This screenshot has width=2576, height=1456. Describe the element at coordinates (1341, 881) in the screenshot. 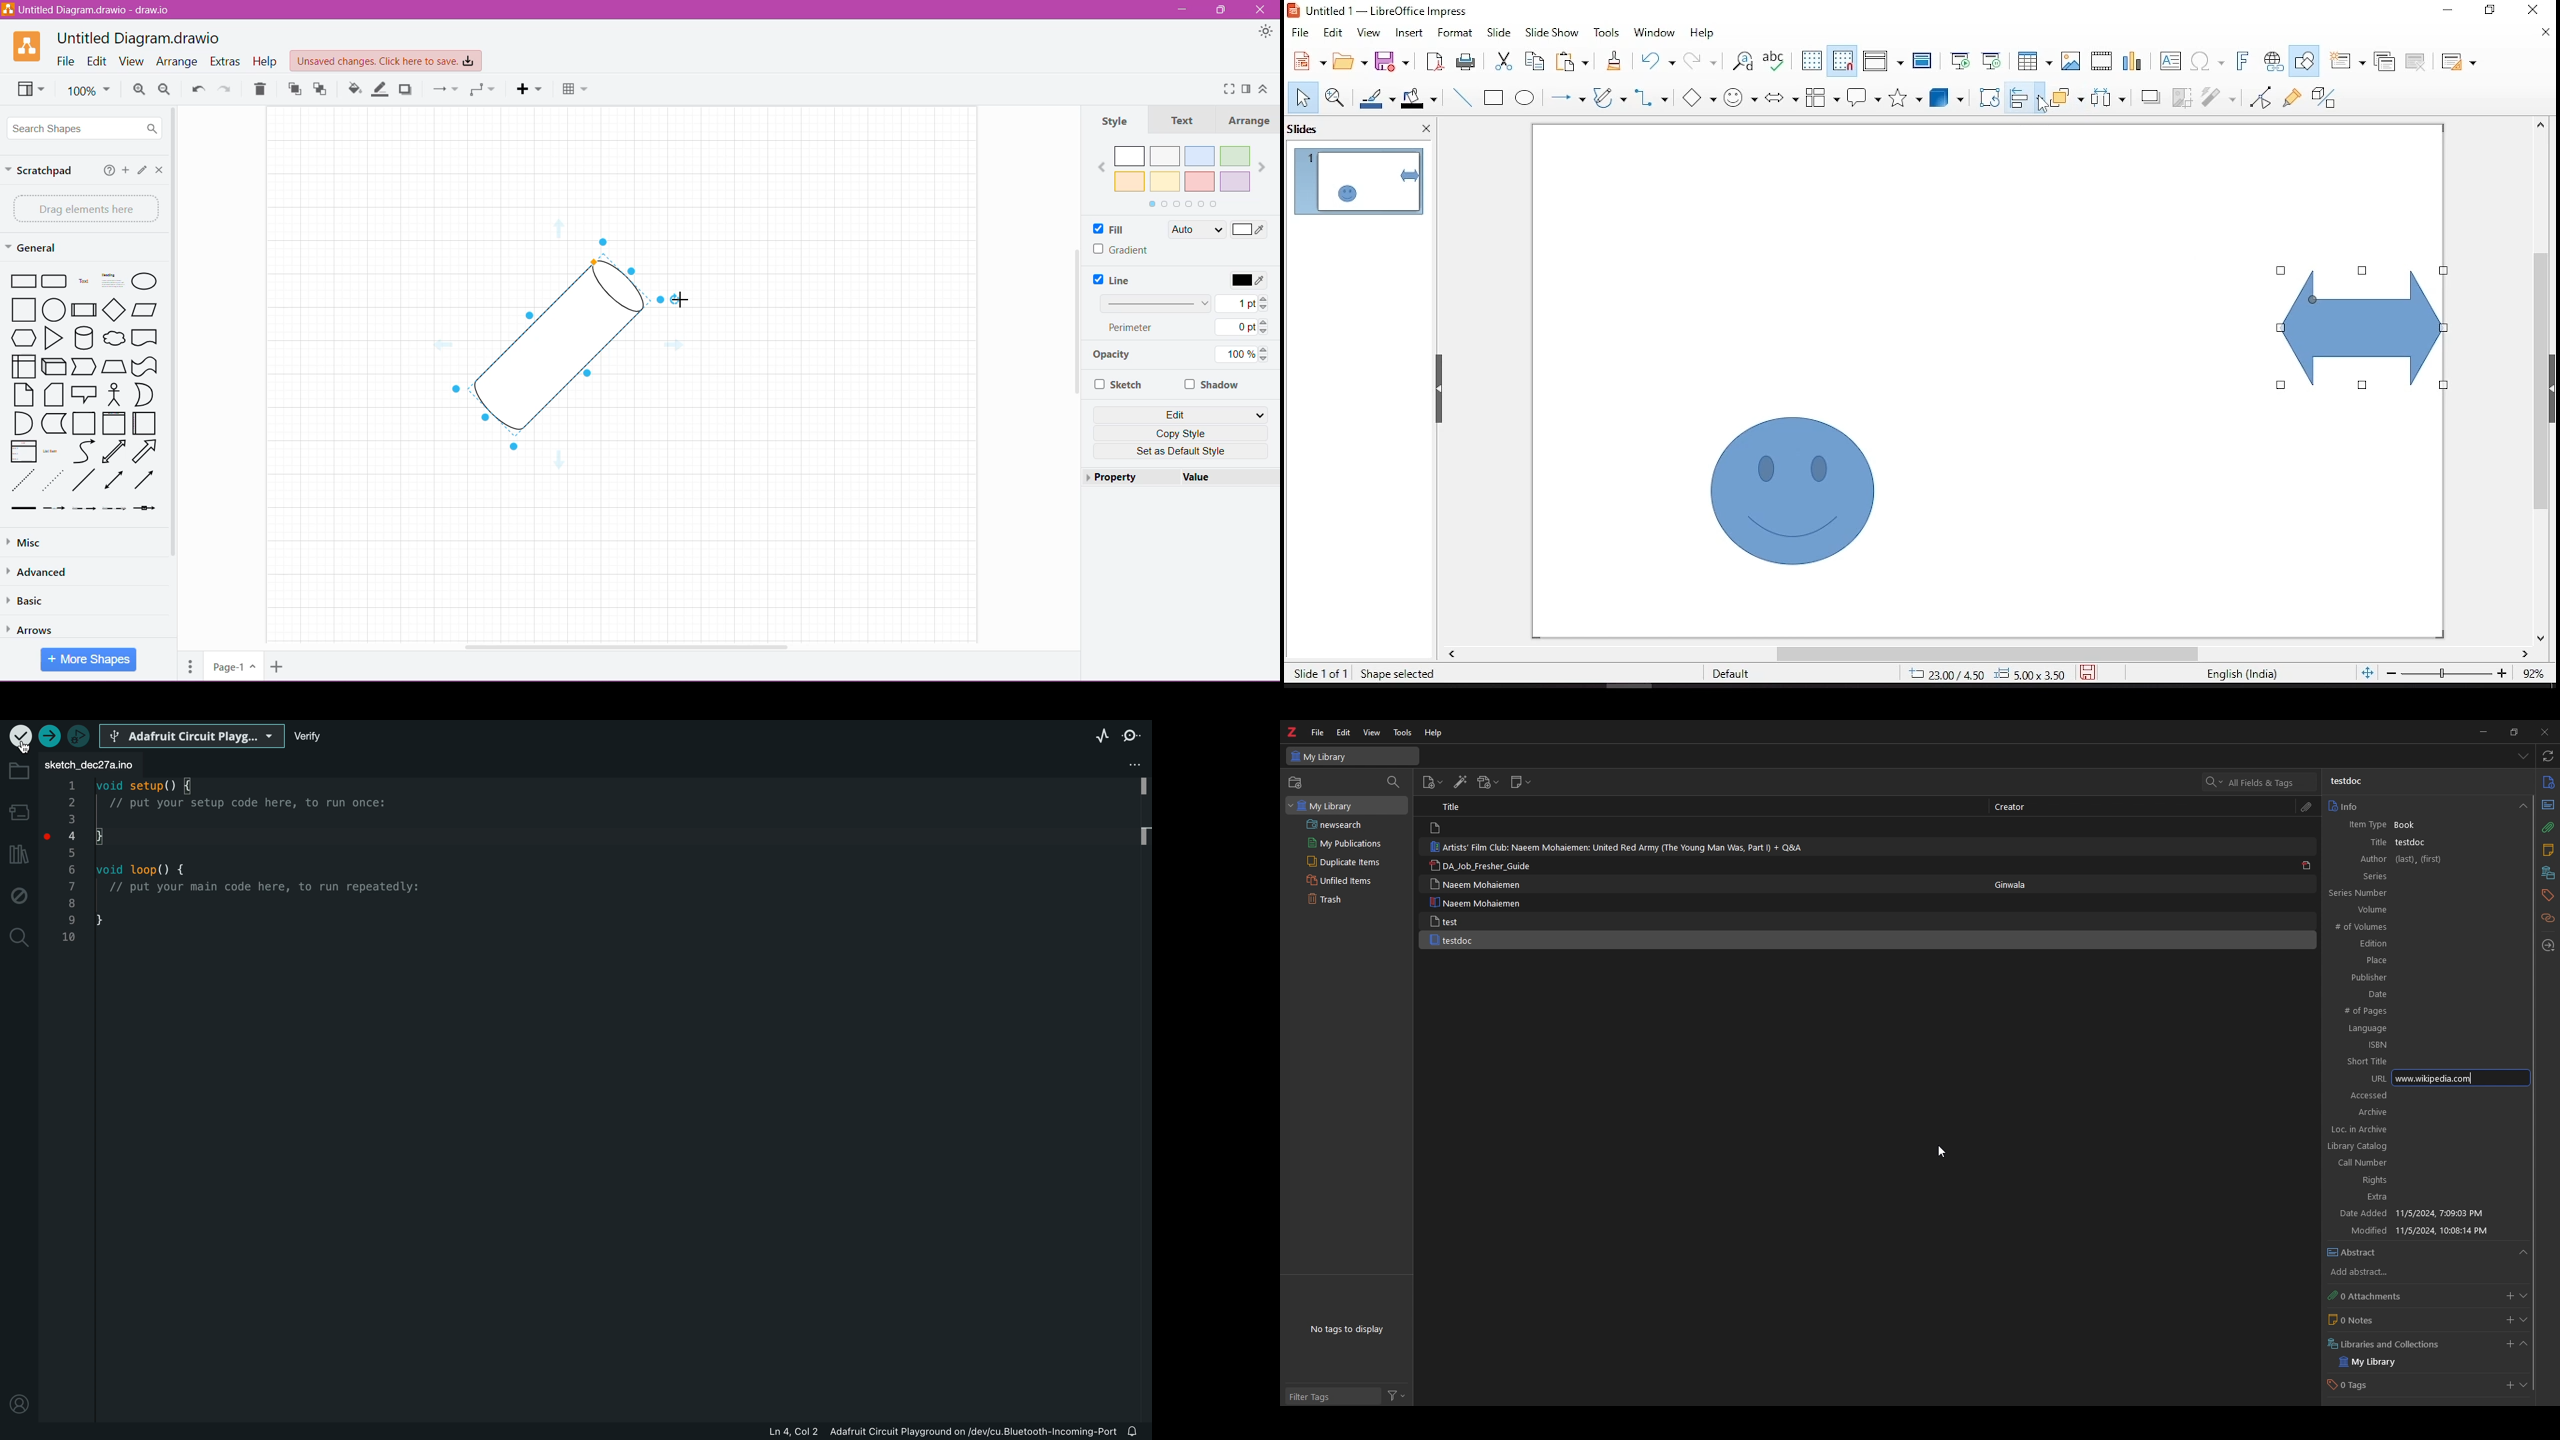

I see `unfiled items` at that location.